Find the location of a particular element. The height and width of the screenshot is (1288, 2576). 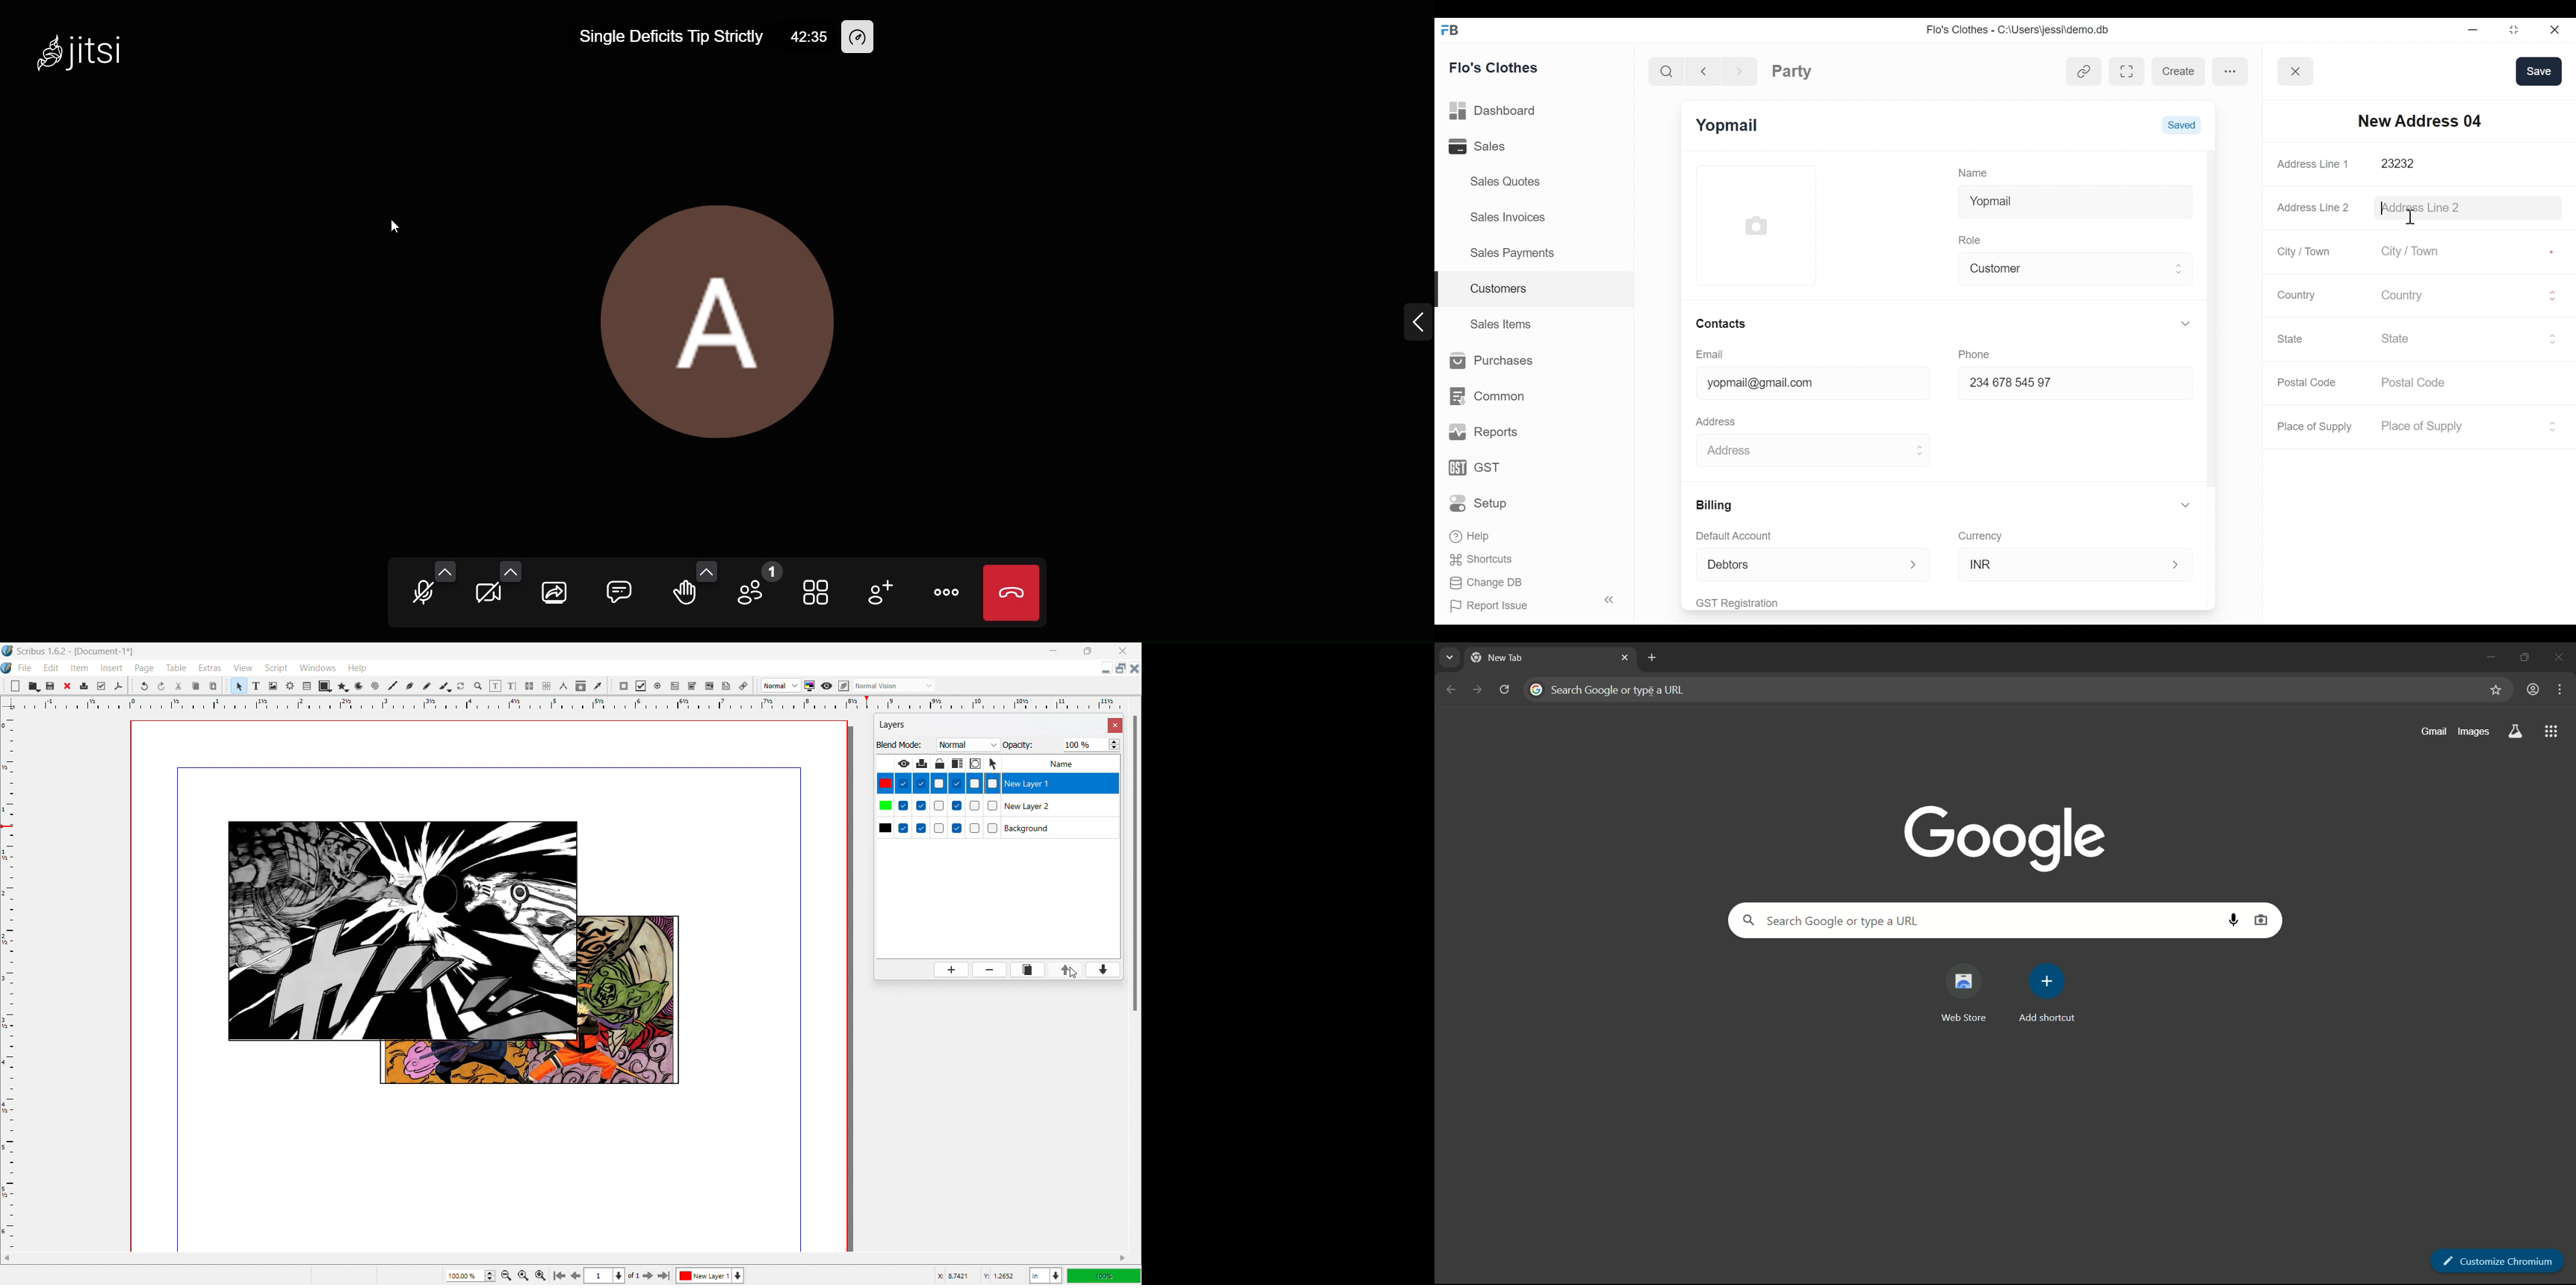

View linked entries is located at coordinates (2084, 73).